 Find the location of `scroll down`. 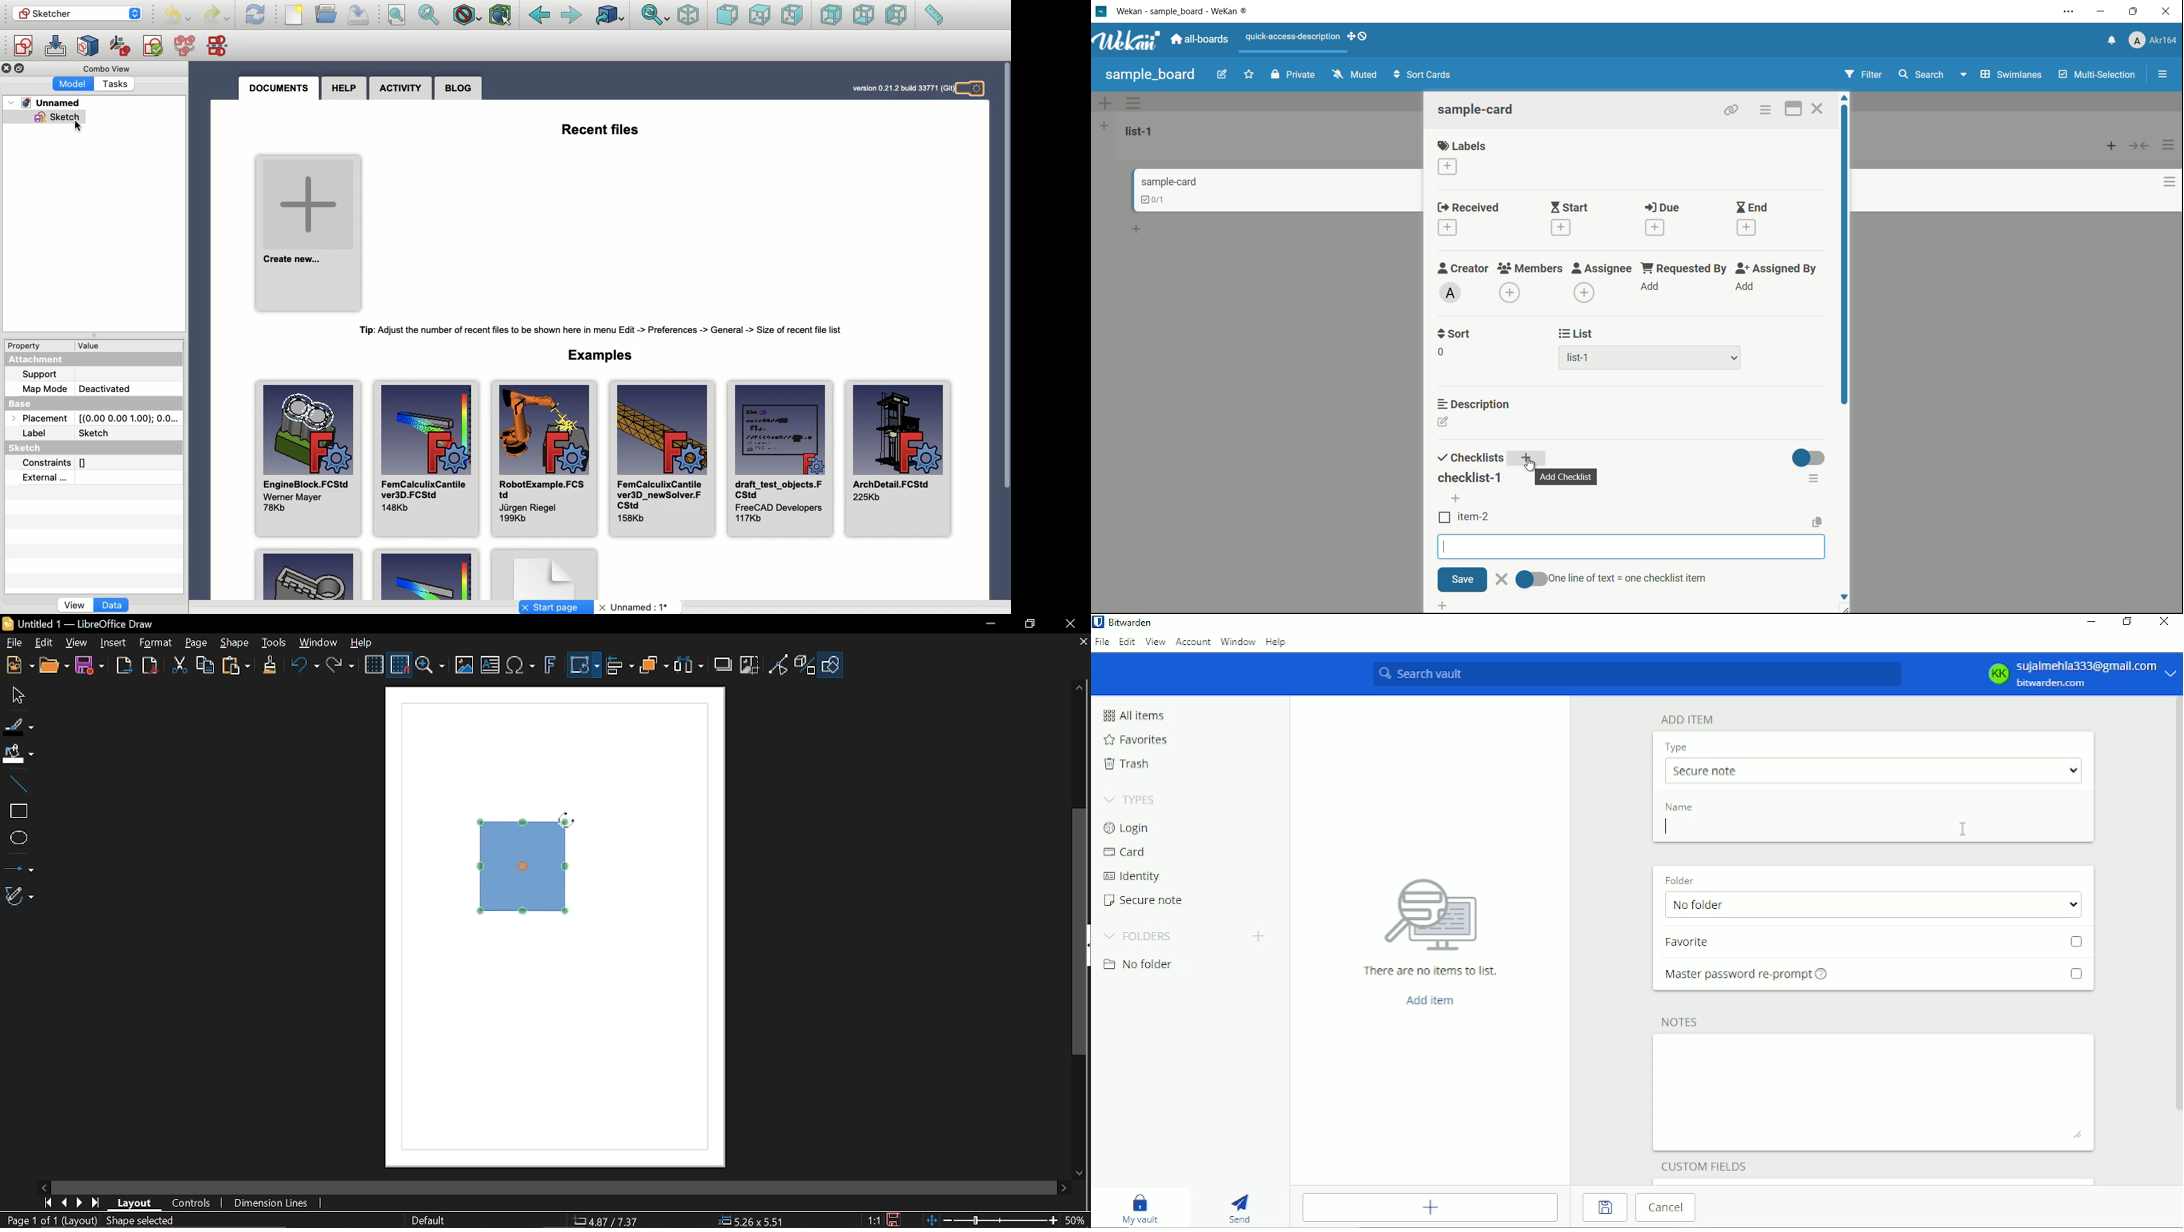

scroll down is located at coordinates (1844, 596).